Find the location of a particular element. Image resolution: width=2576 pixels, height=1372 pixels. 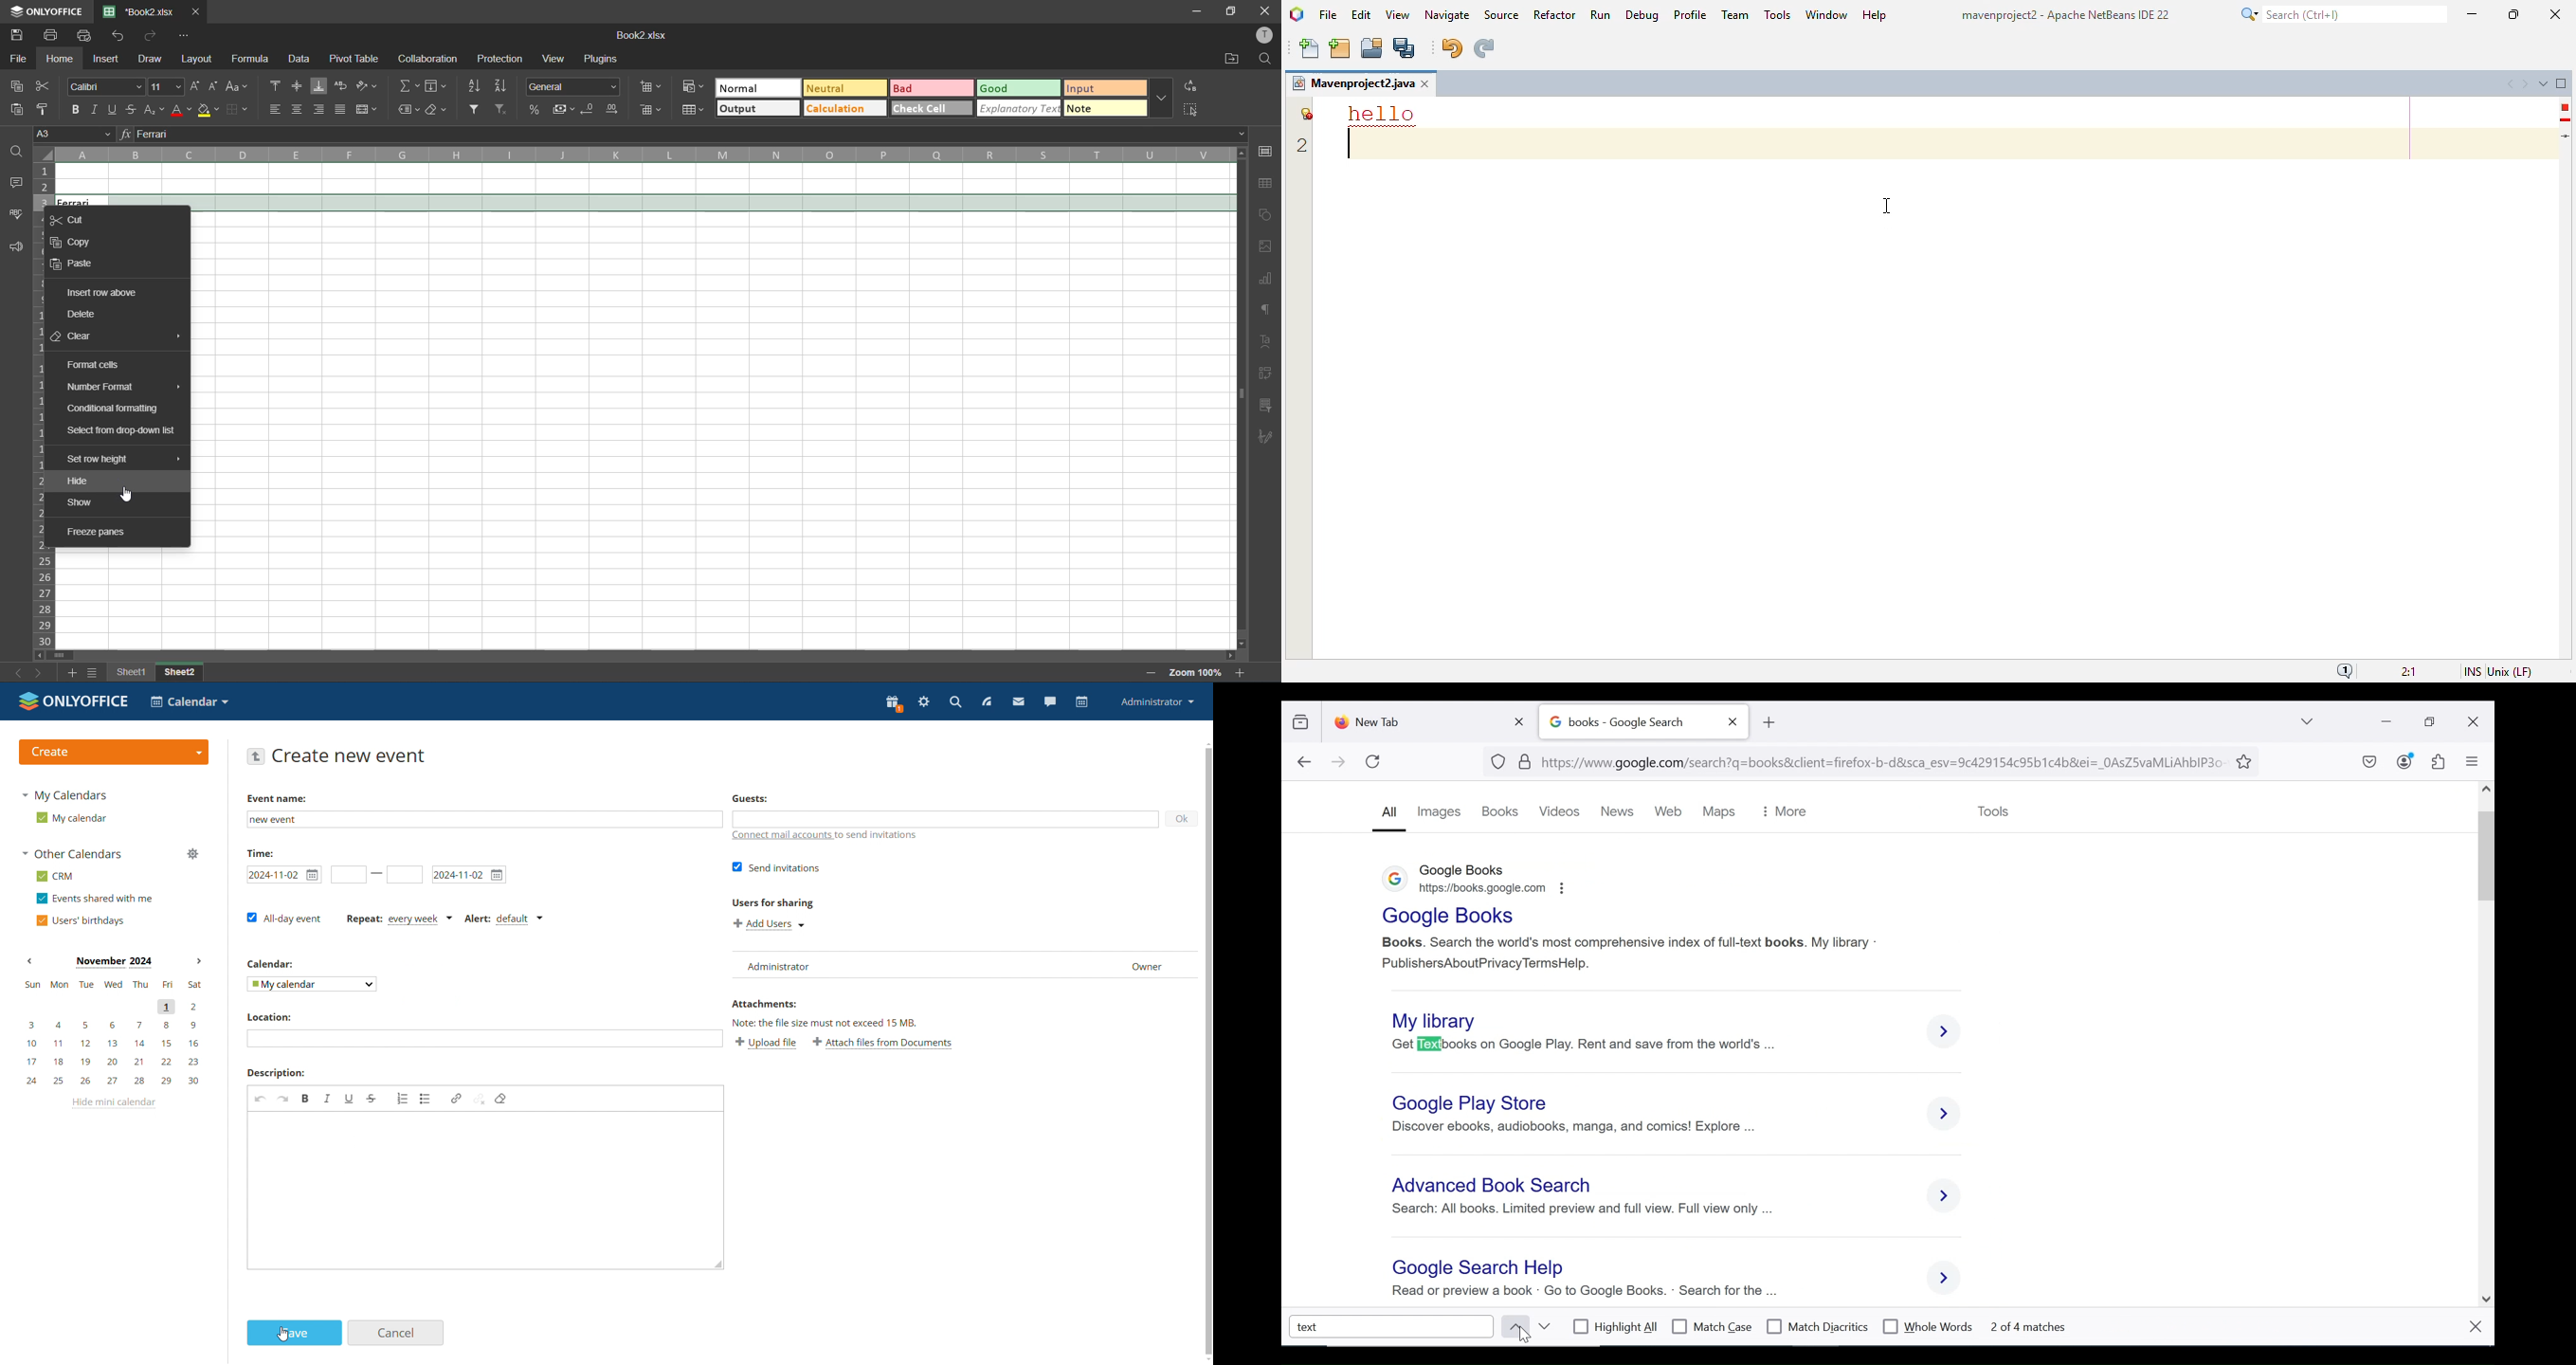

copy is located at coordinates (75, 243).